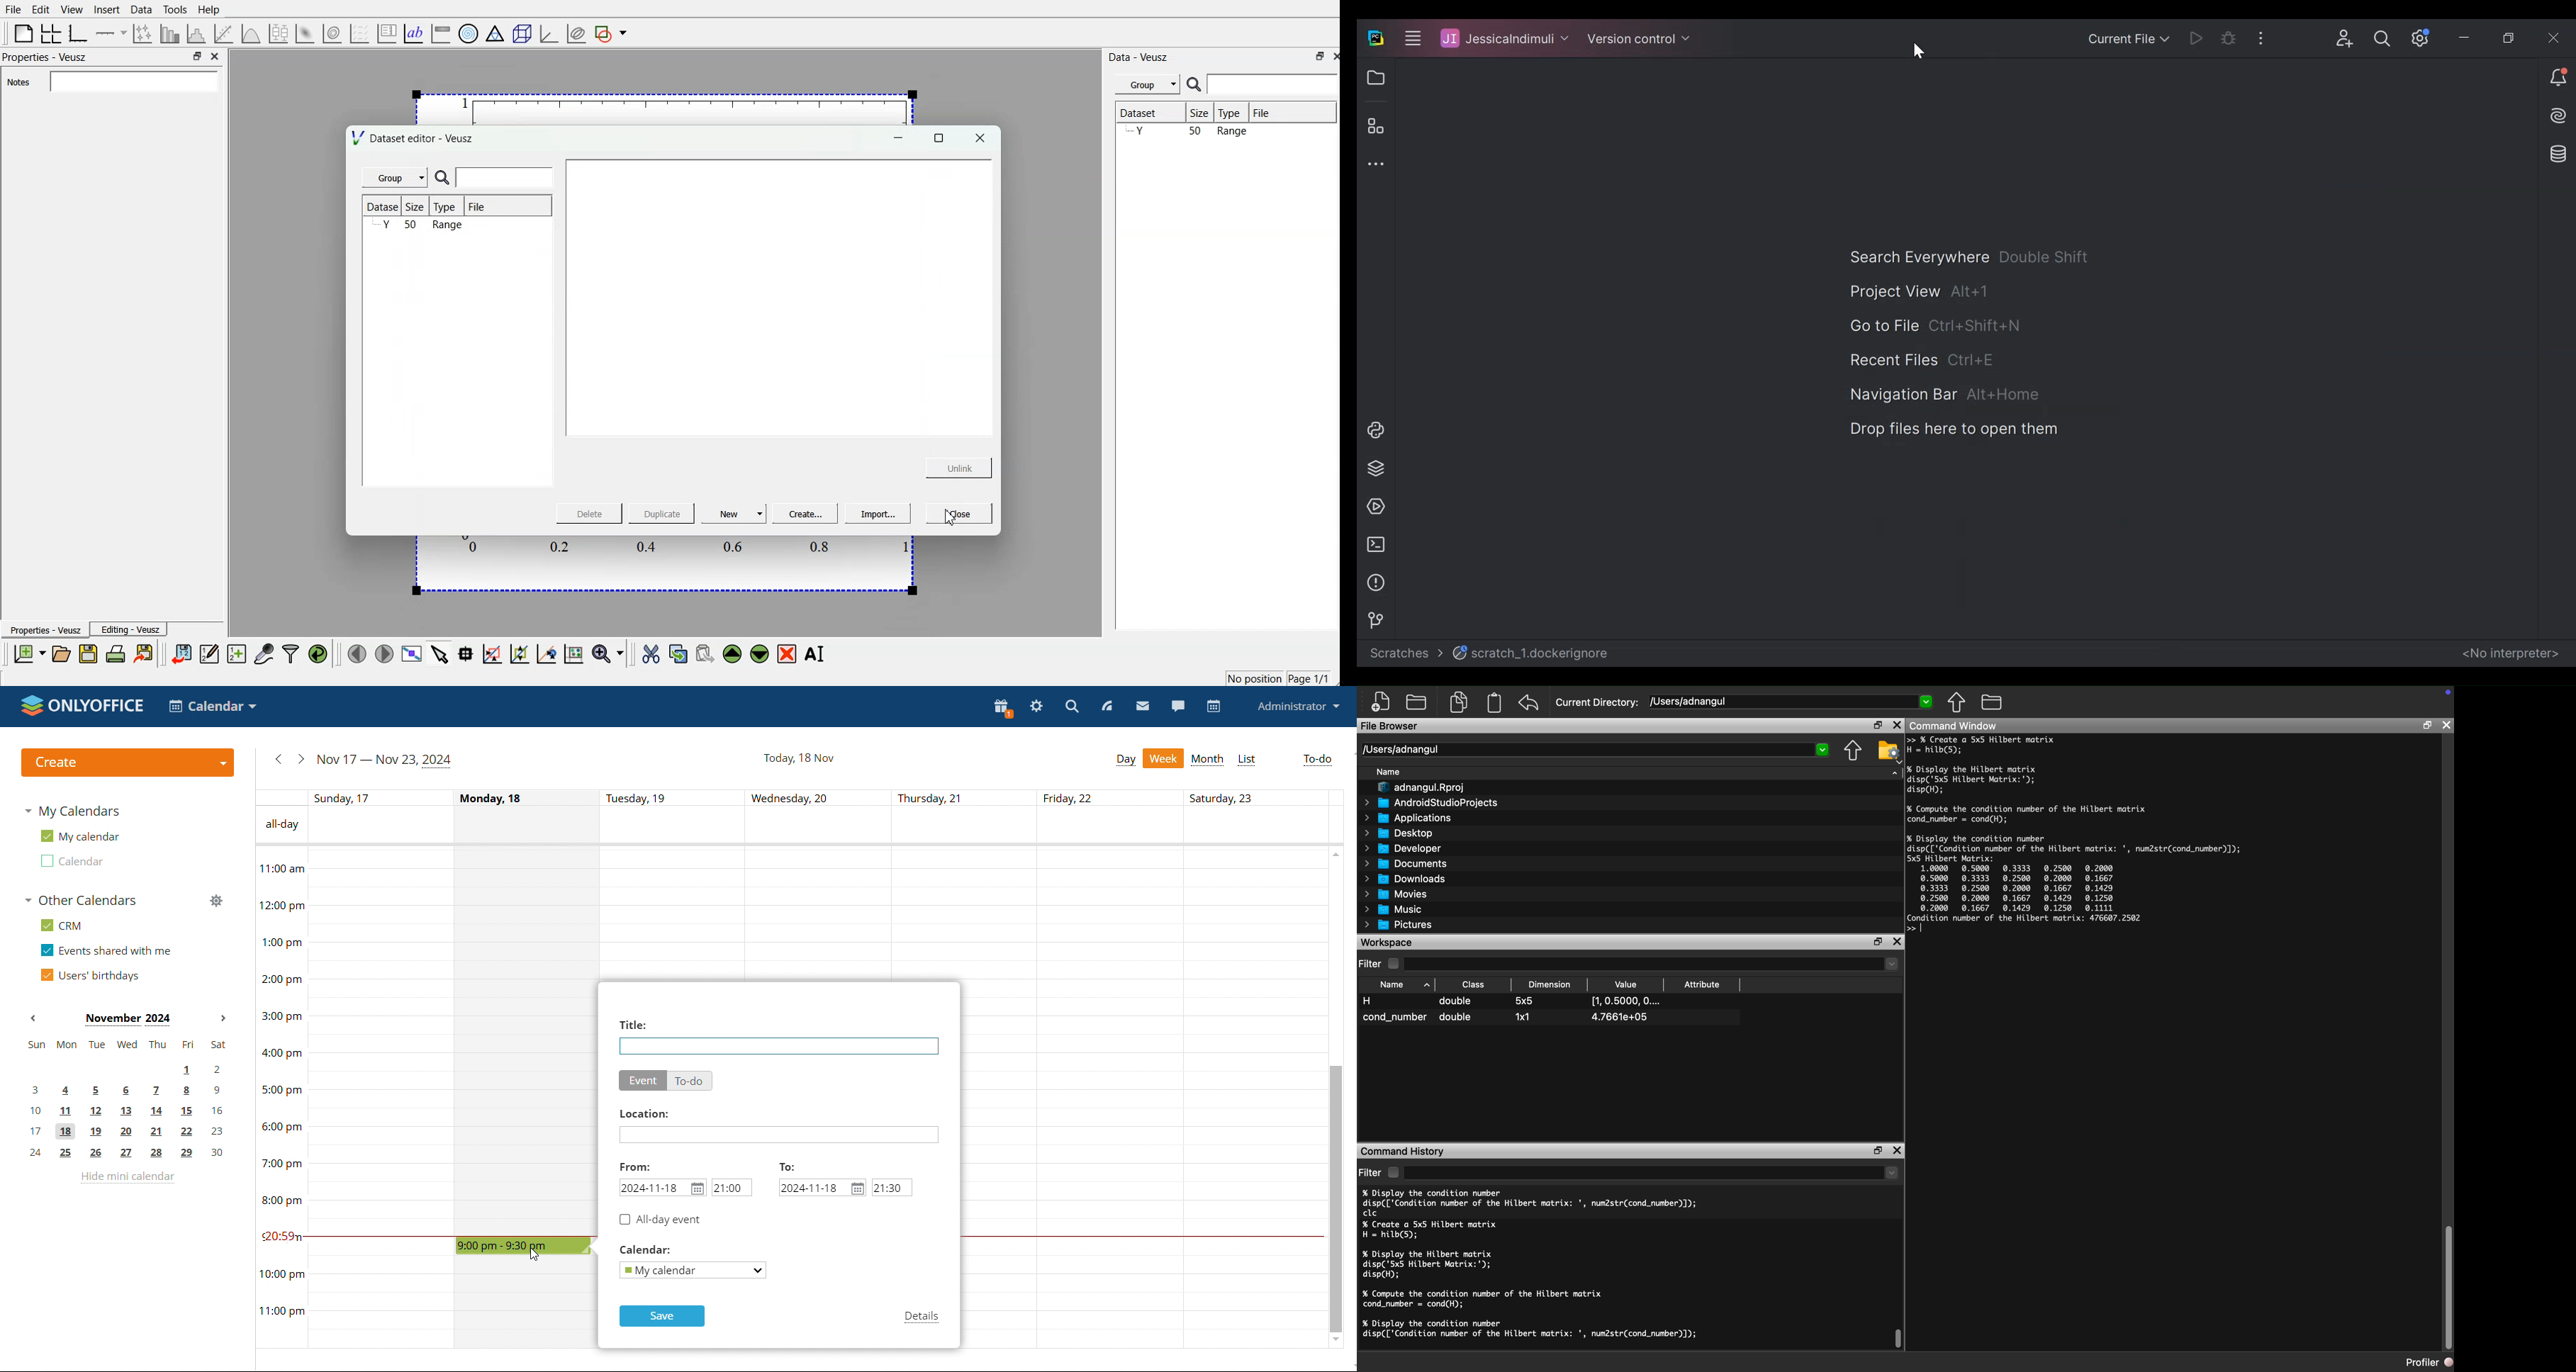 The image size is (2576, 1372). Describe the element at coordinates (171, 32) in the screenshot. I see `bar chart` at that location.